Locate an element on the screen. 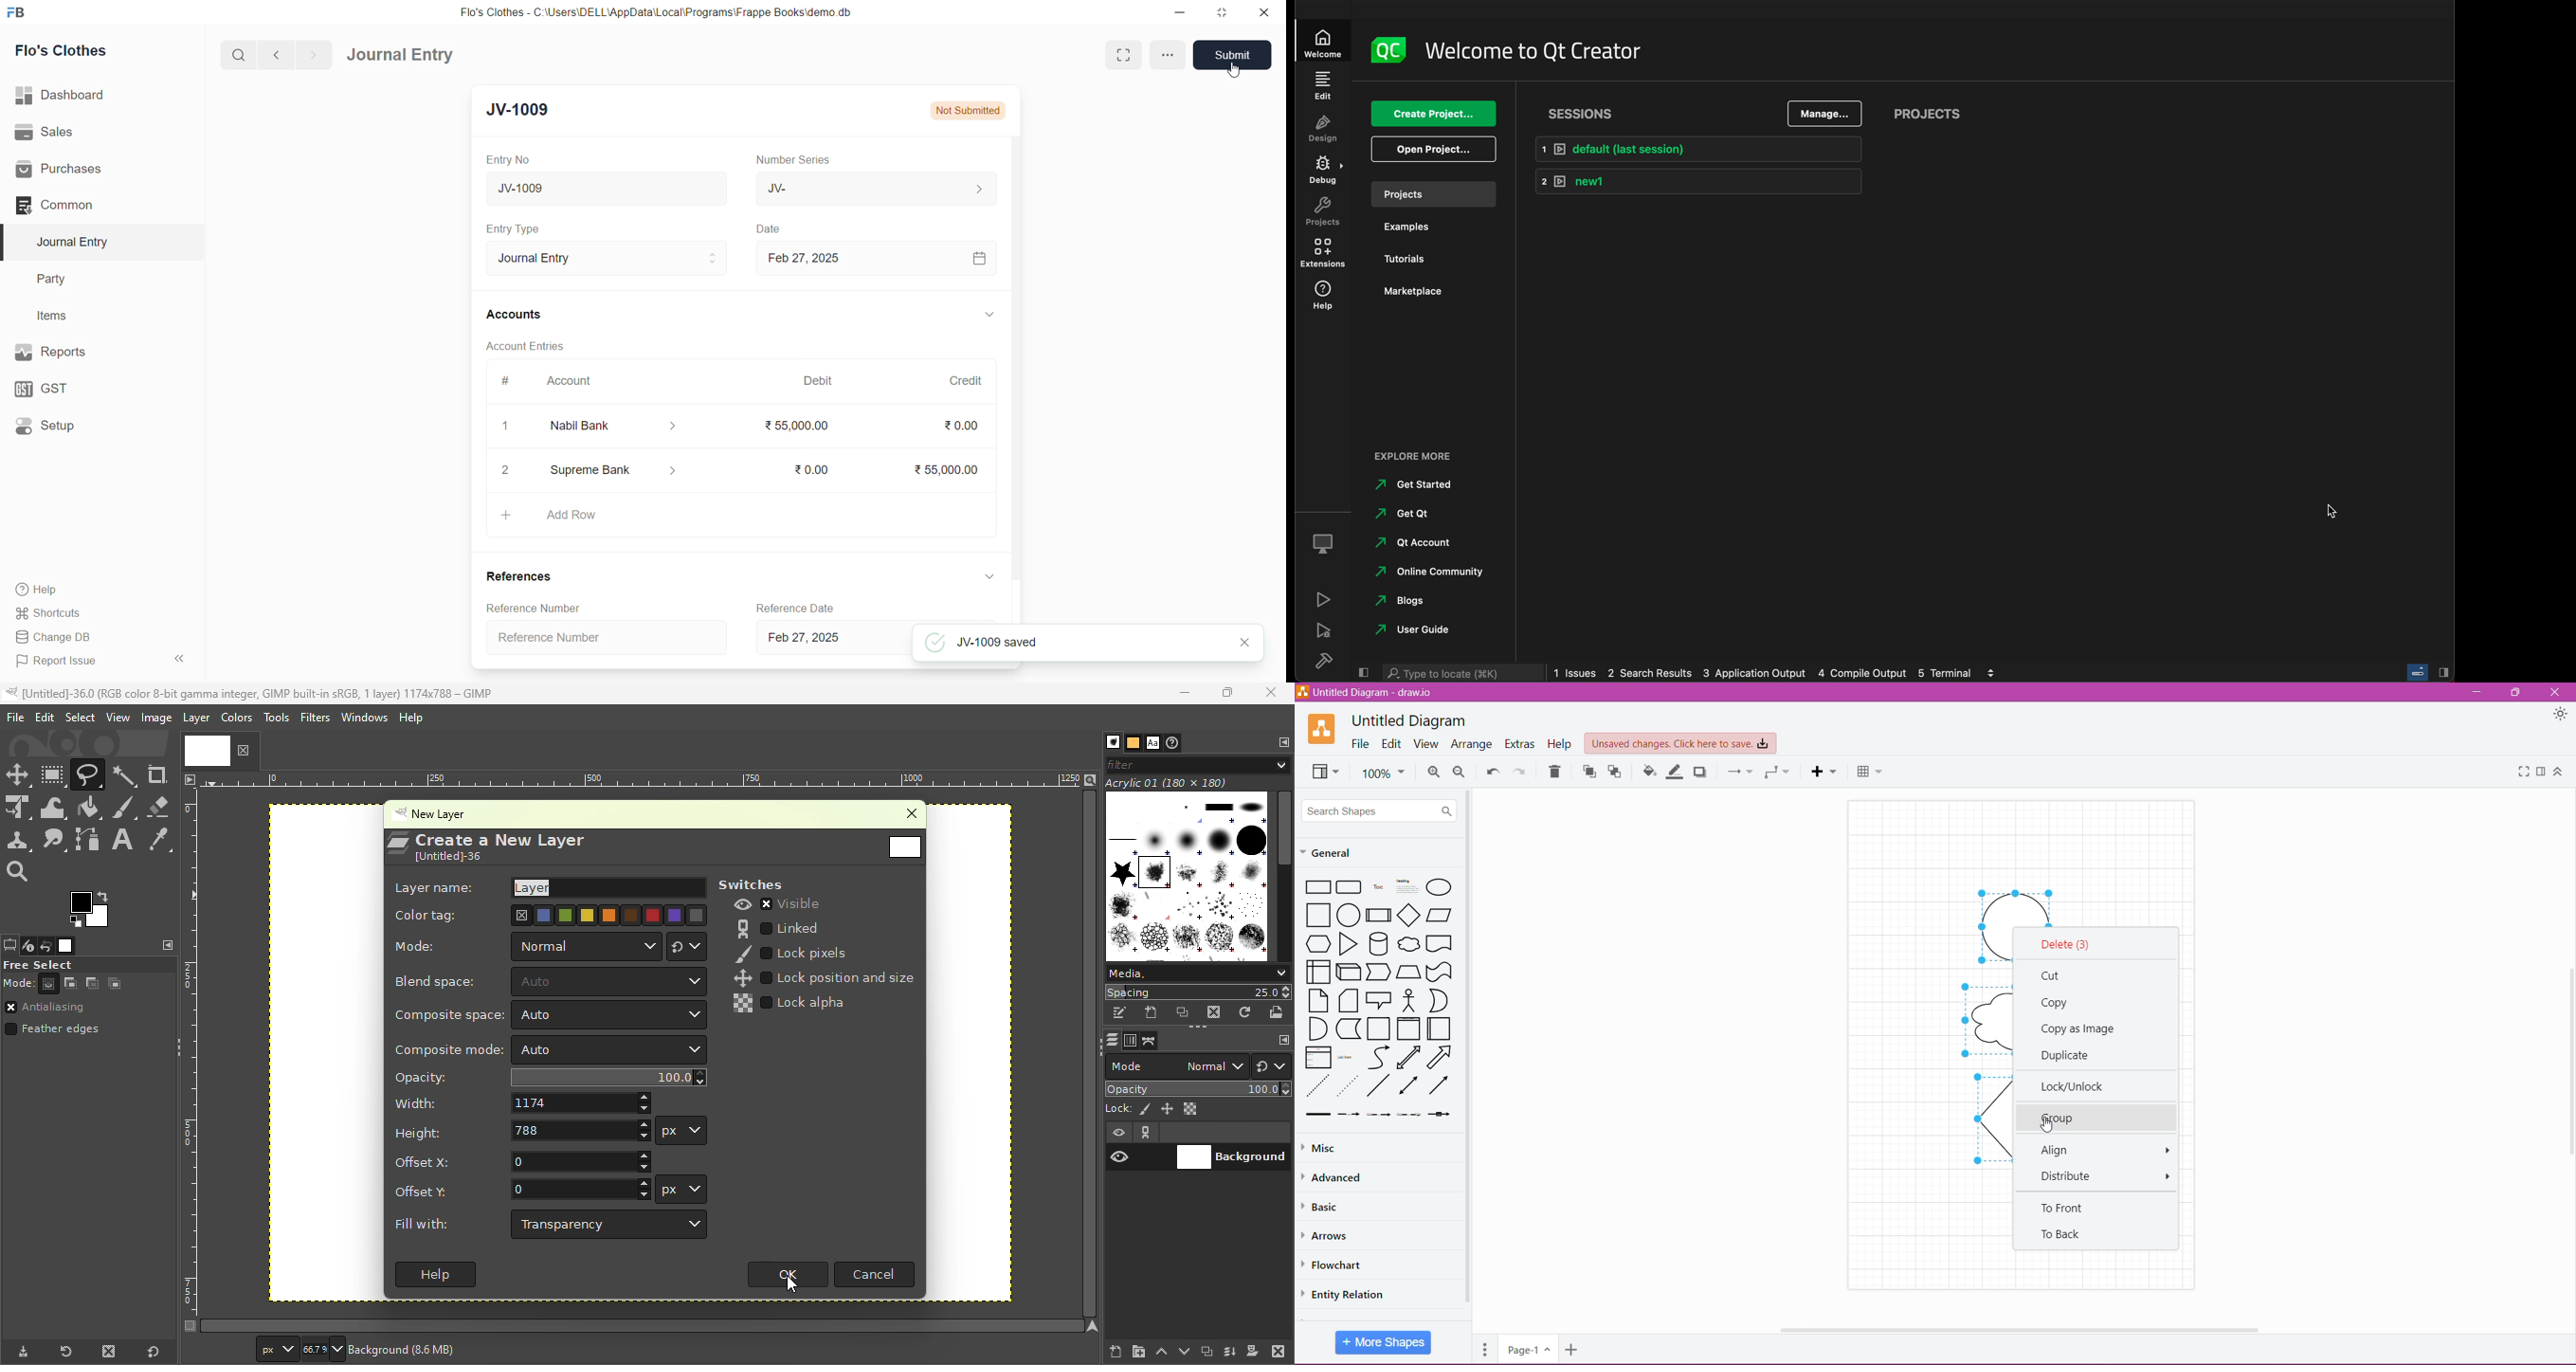 The height and width of the screenshot is (1372, 2576). Reference Number is located at coordinates (534, 606).